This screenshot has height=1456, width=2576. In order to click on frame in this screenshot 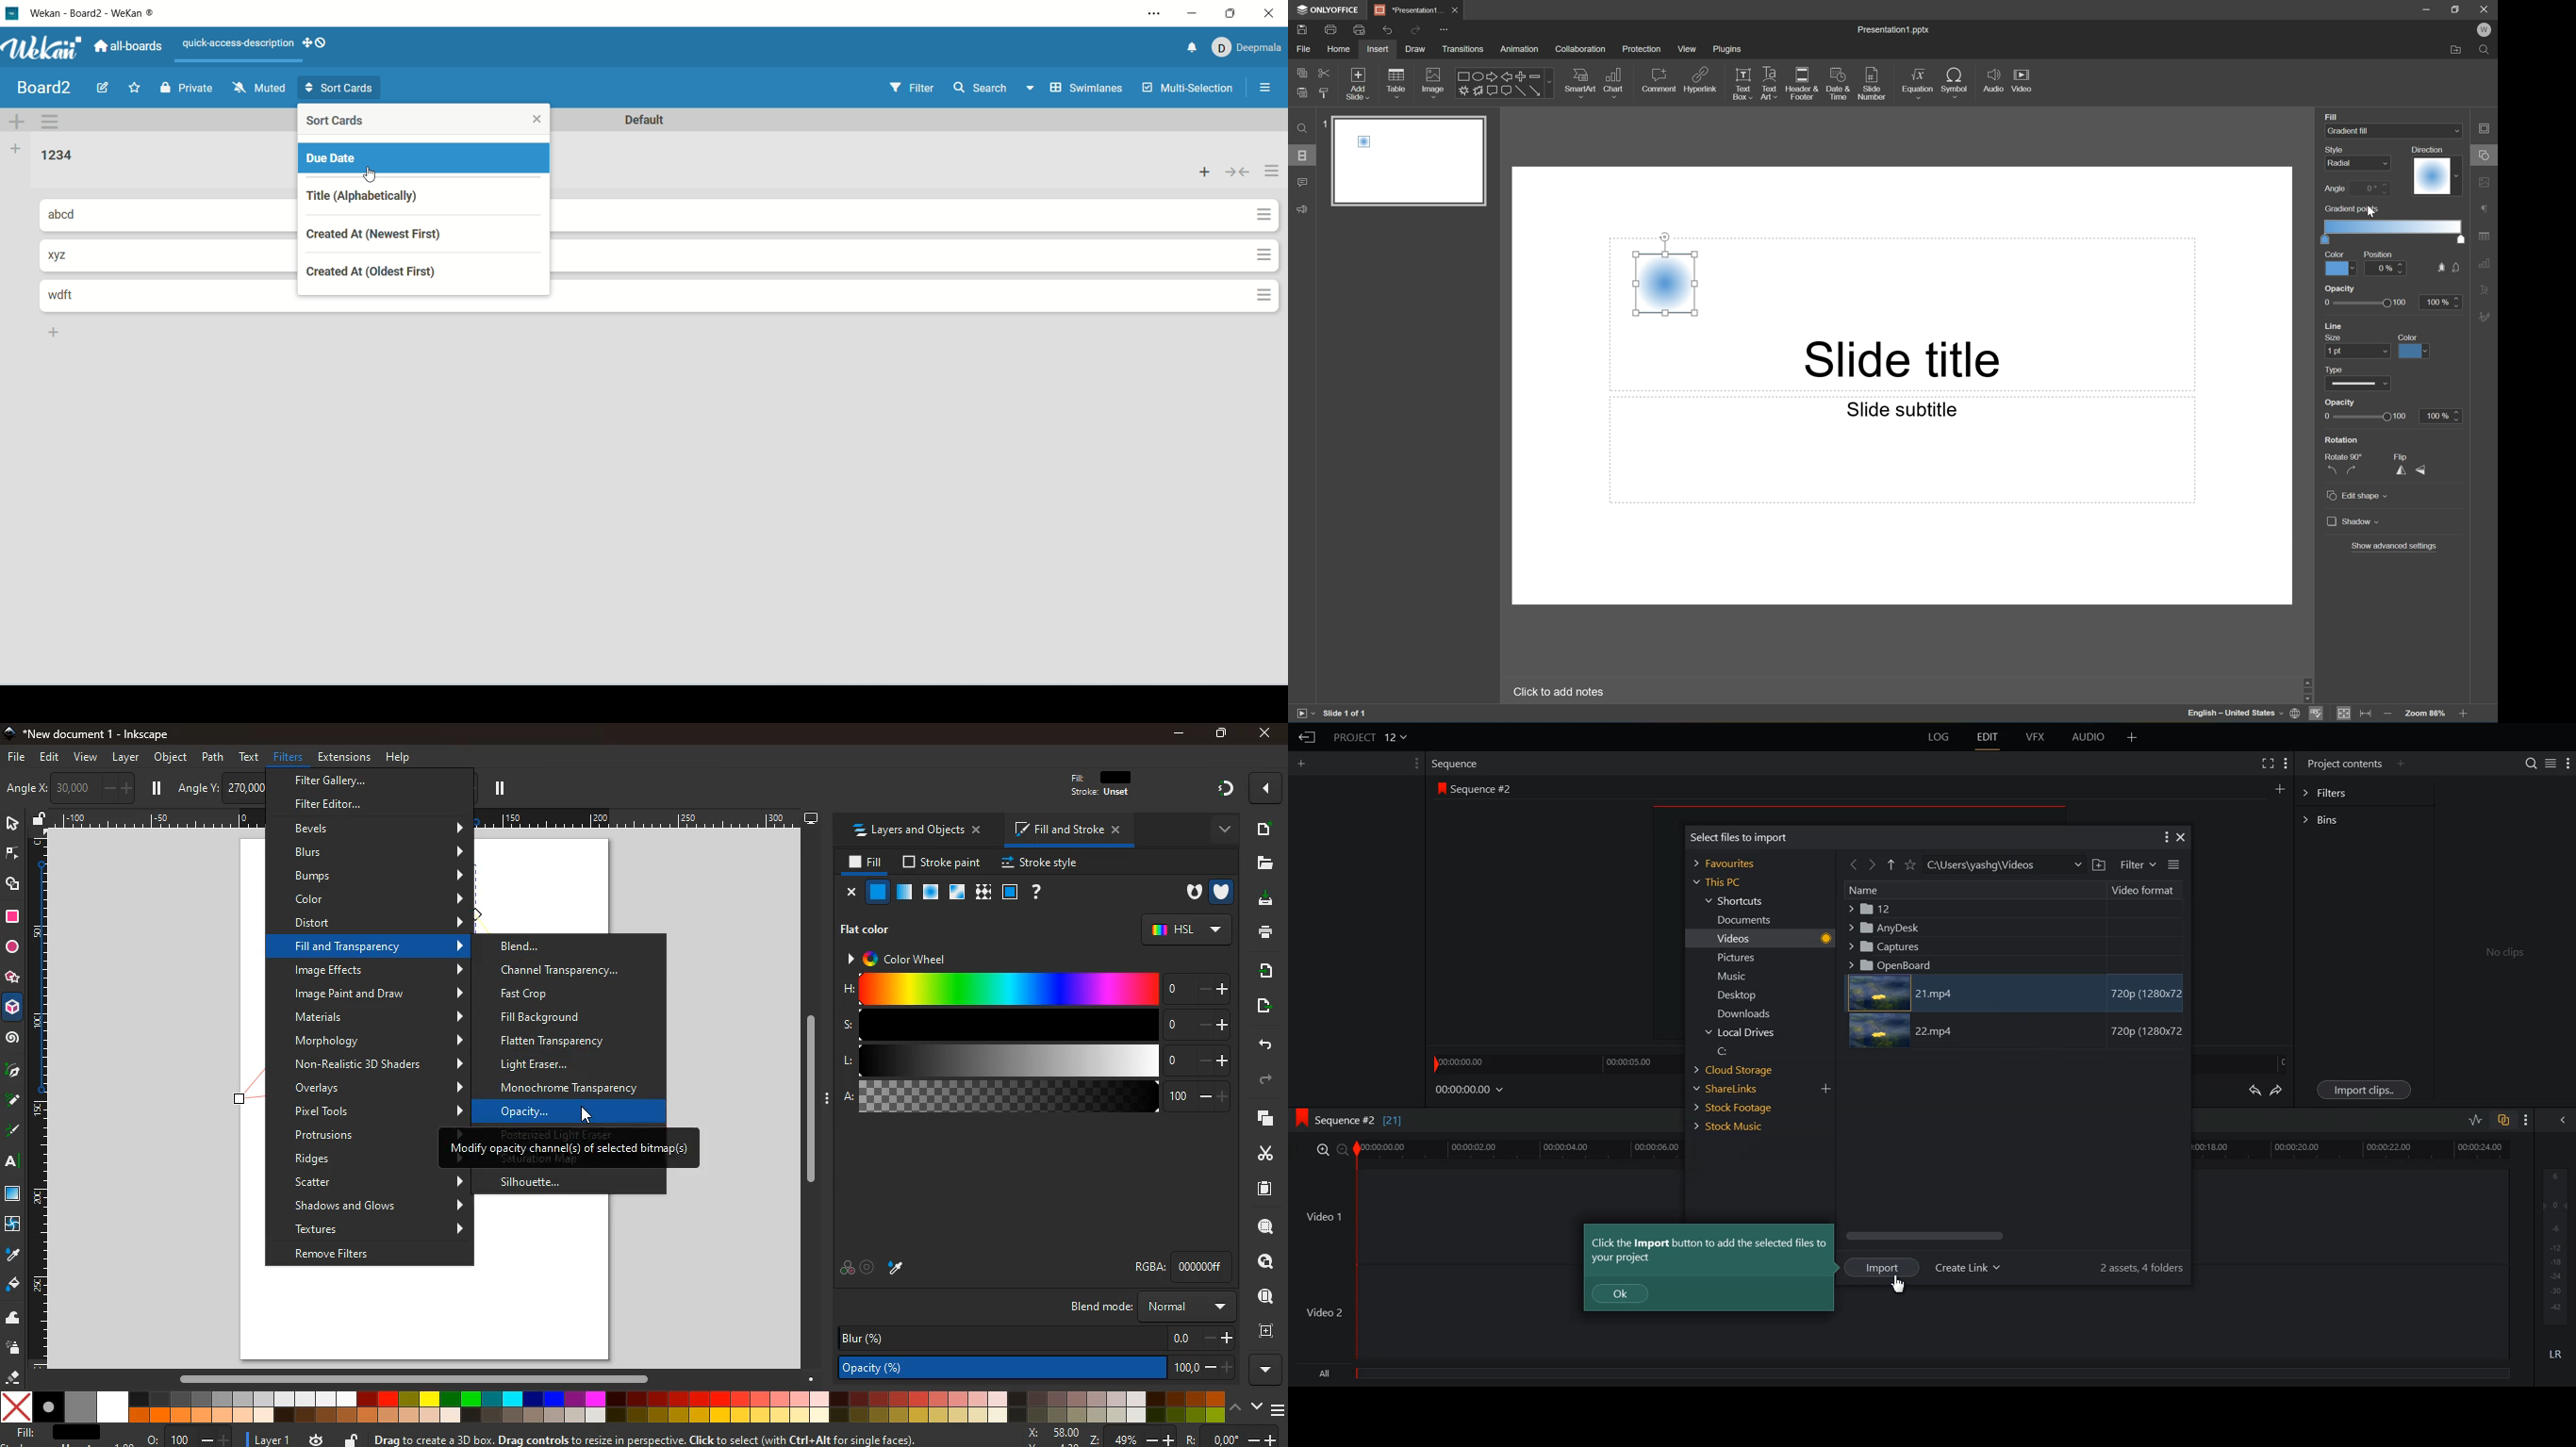, I will do `click(1265, 1331)`.